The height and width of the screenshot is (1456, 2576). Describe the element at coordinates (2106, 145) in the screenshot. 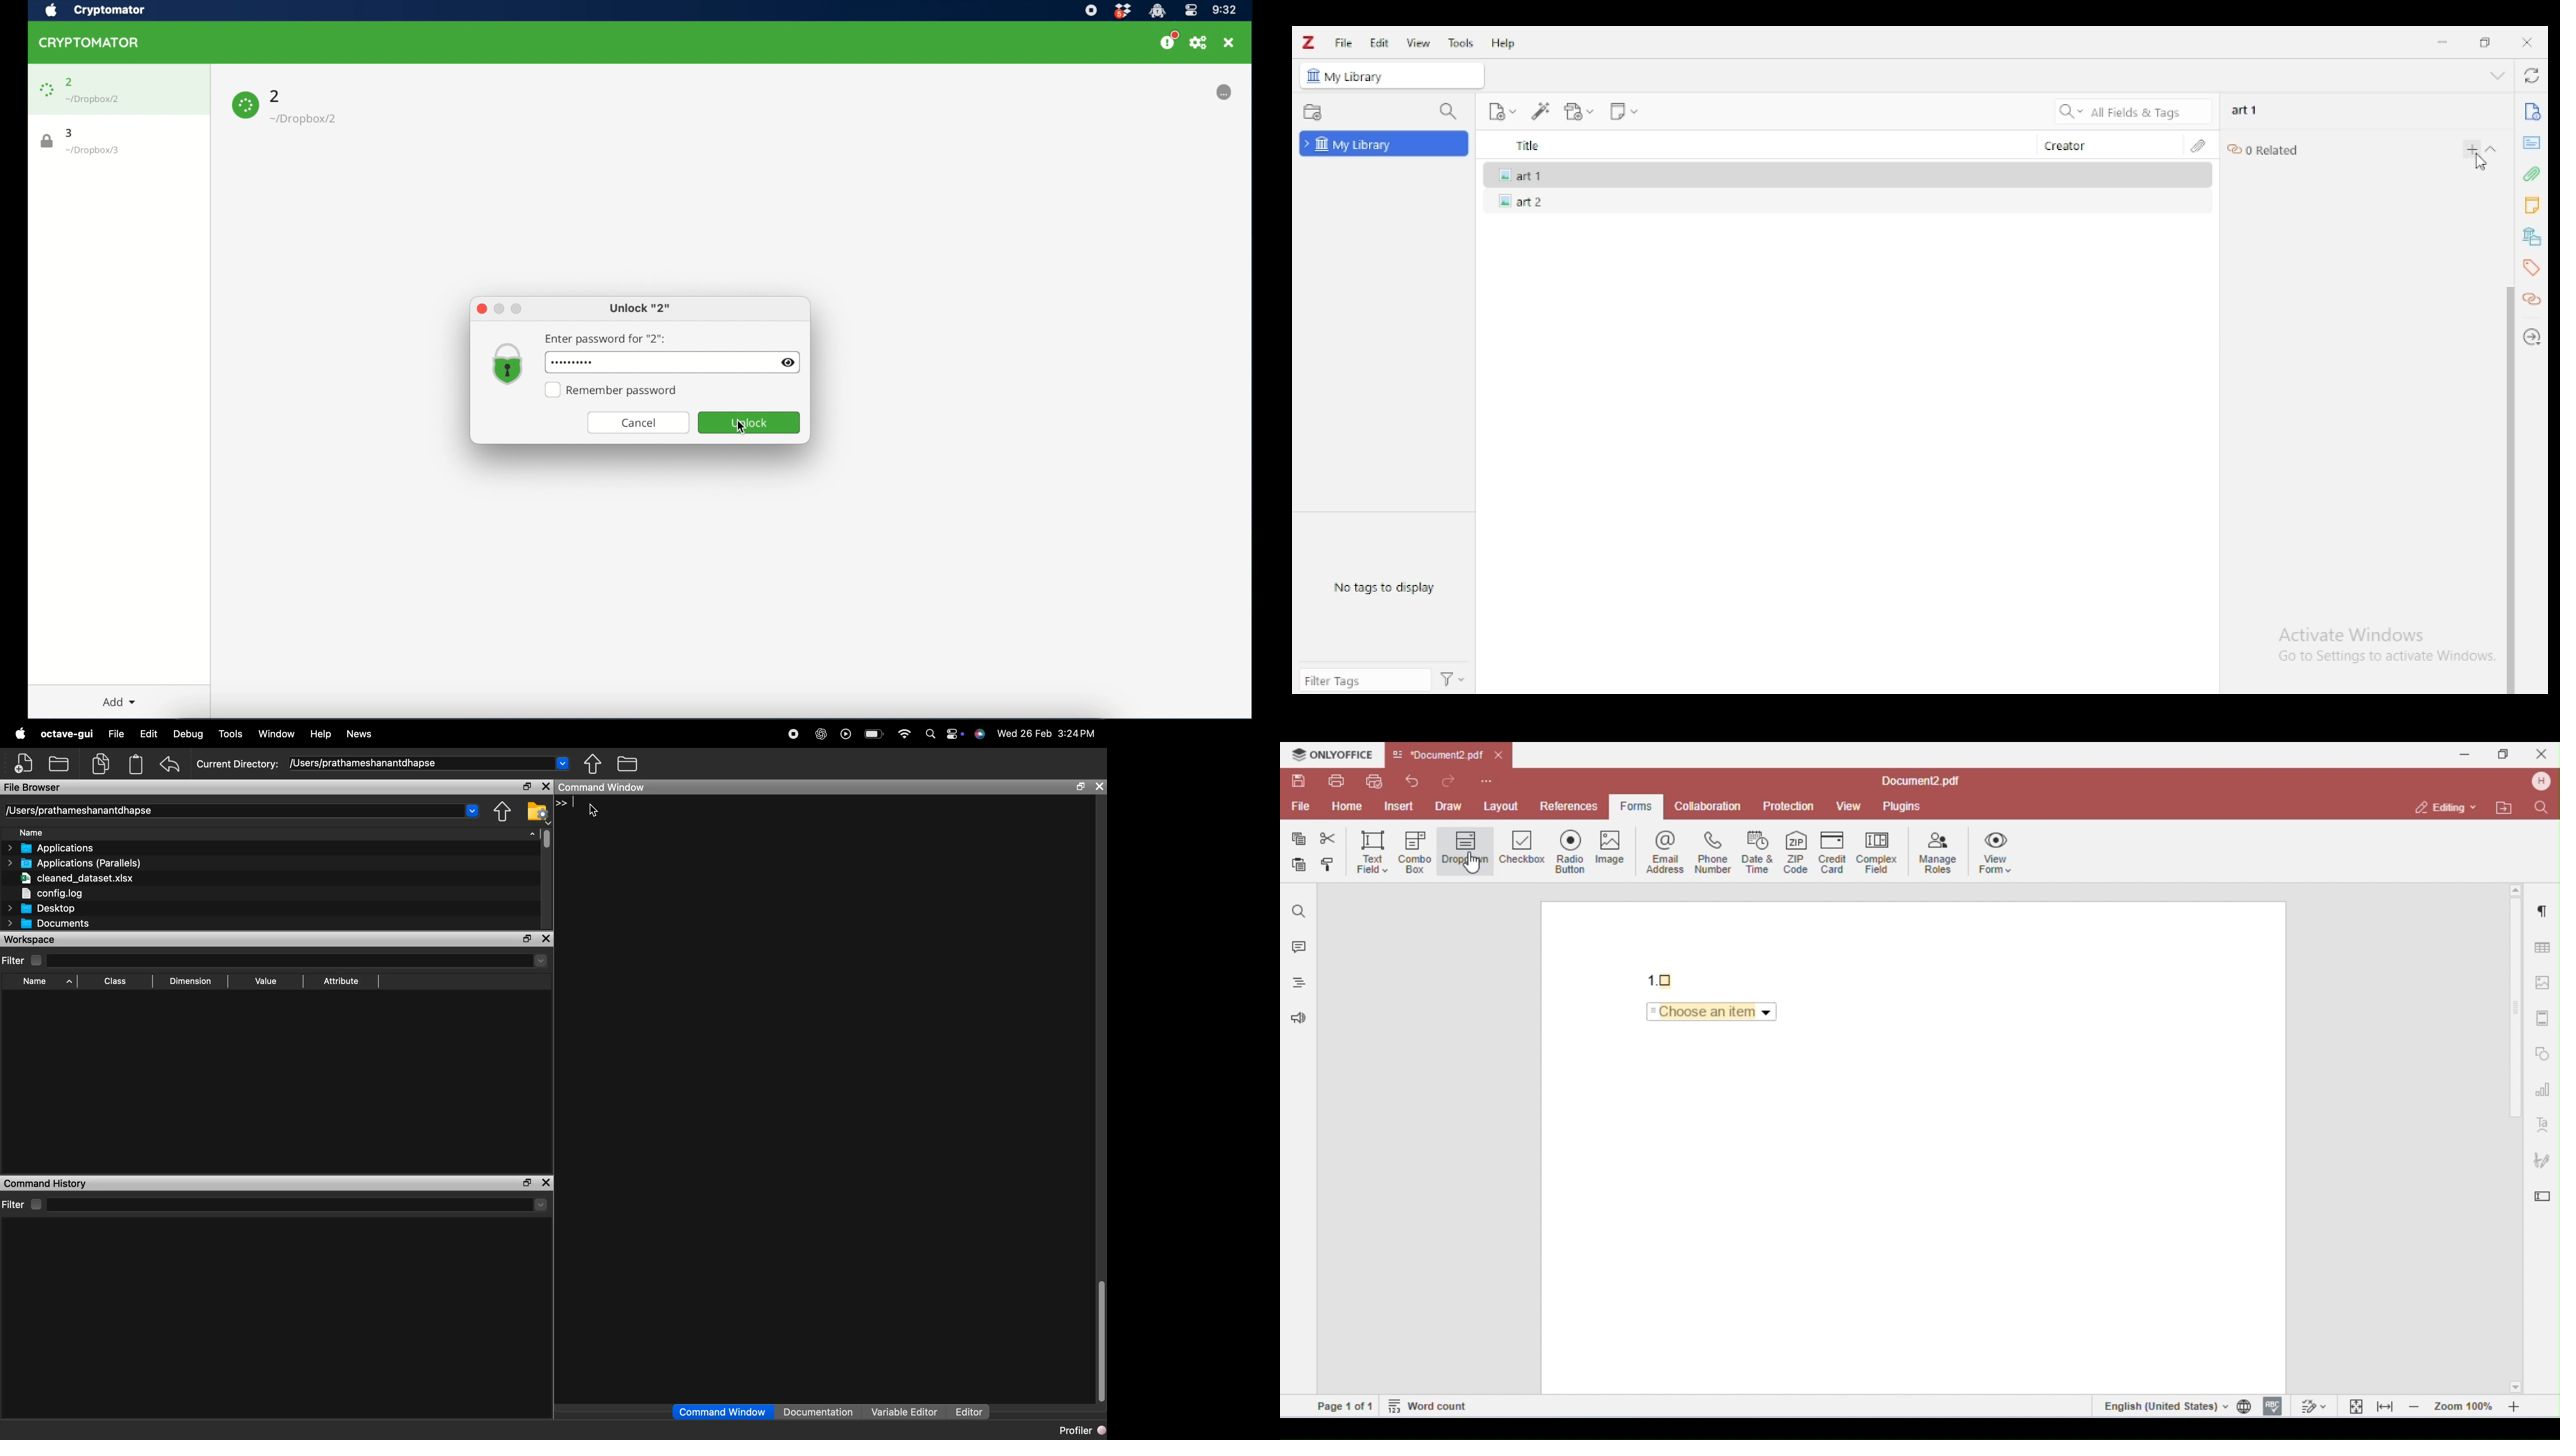

I see `creator` at that location.